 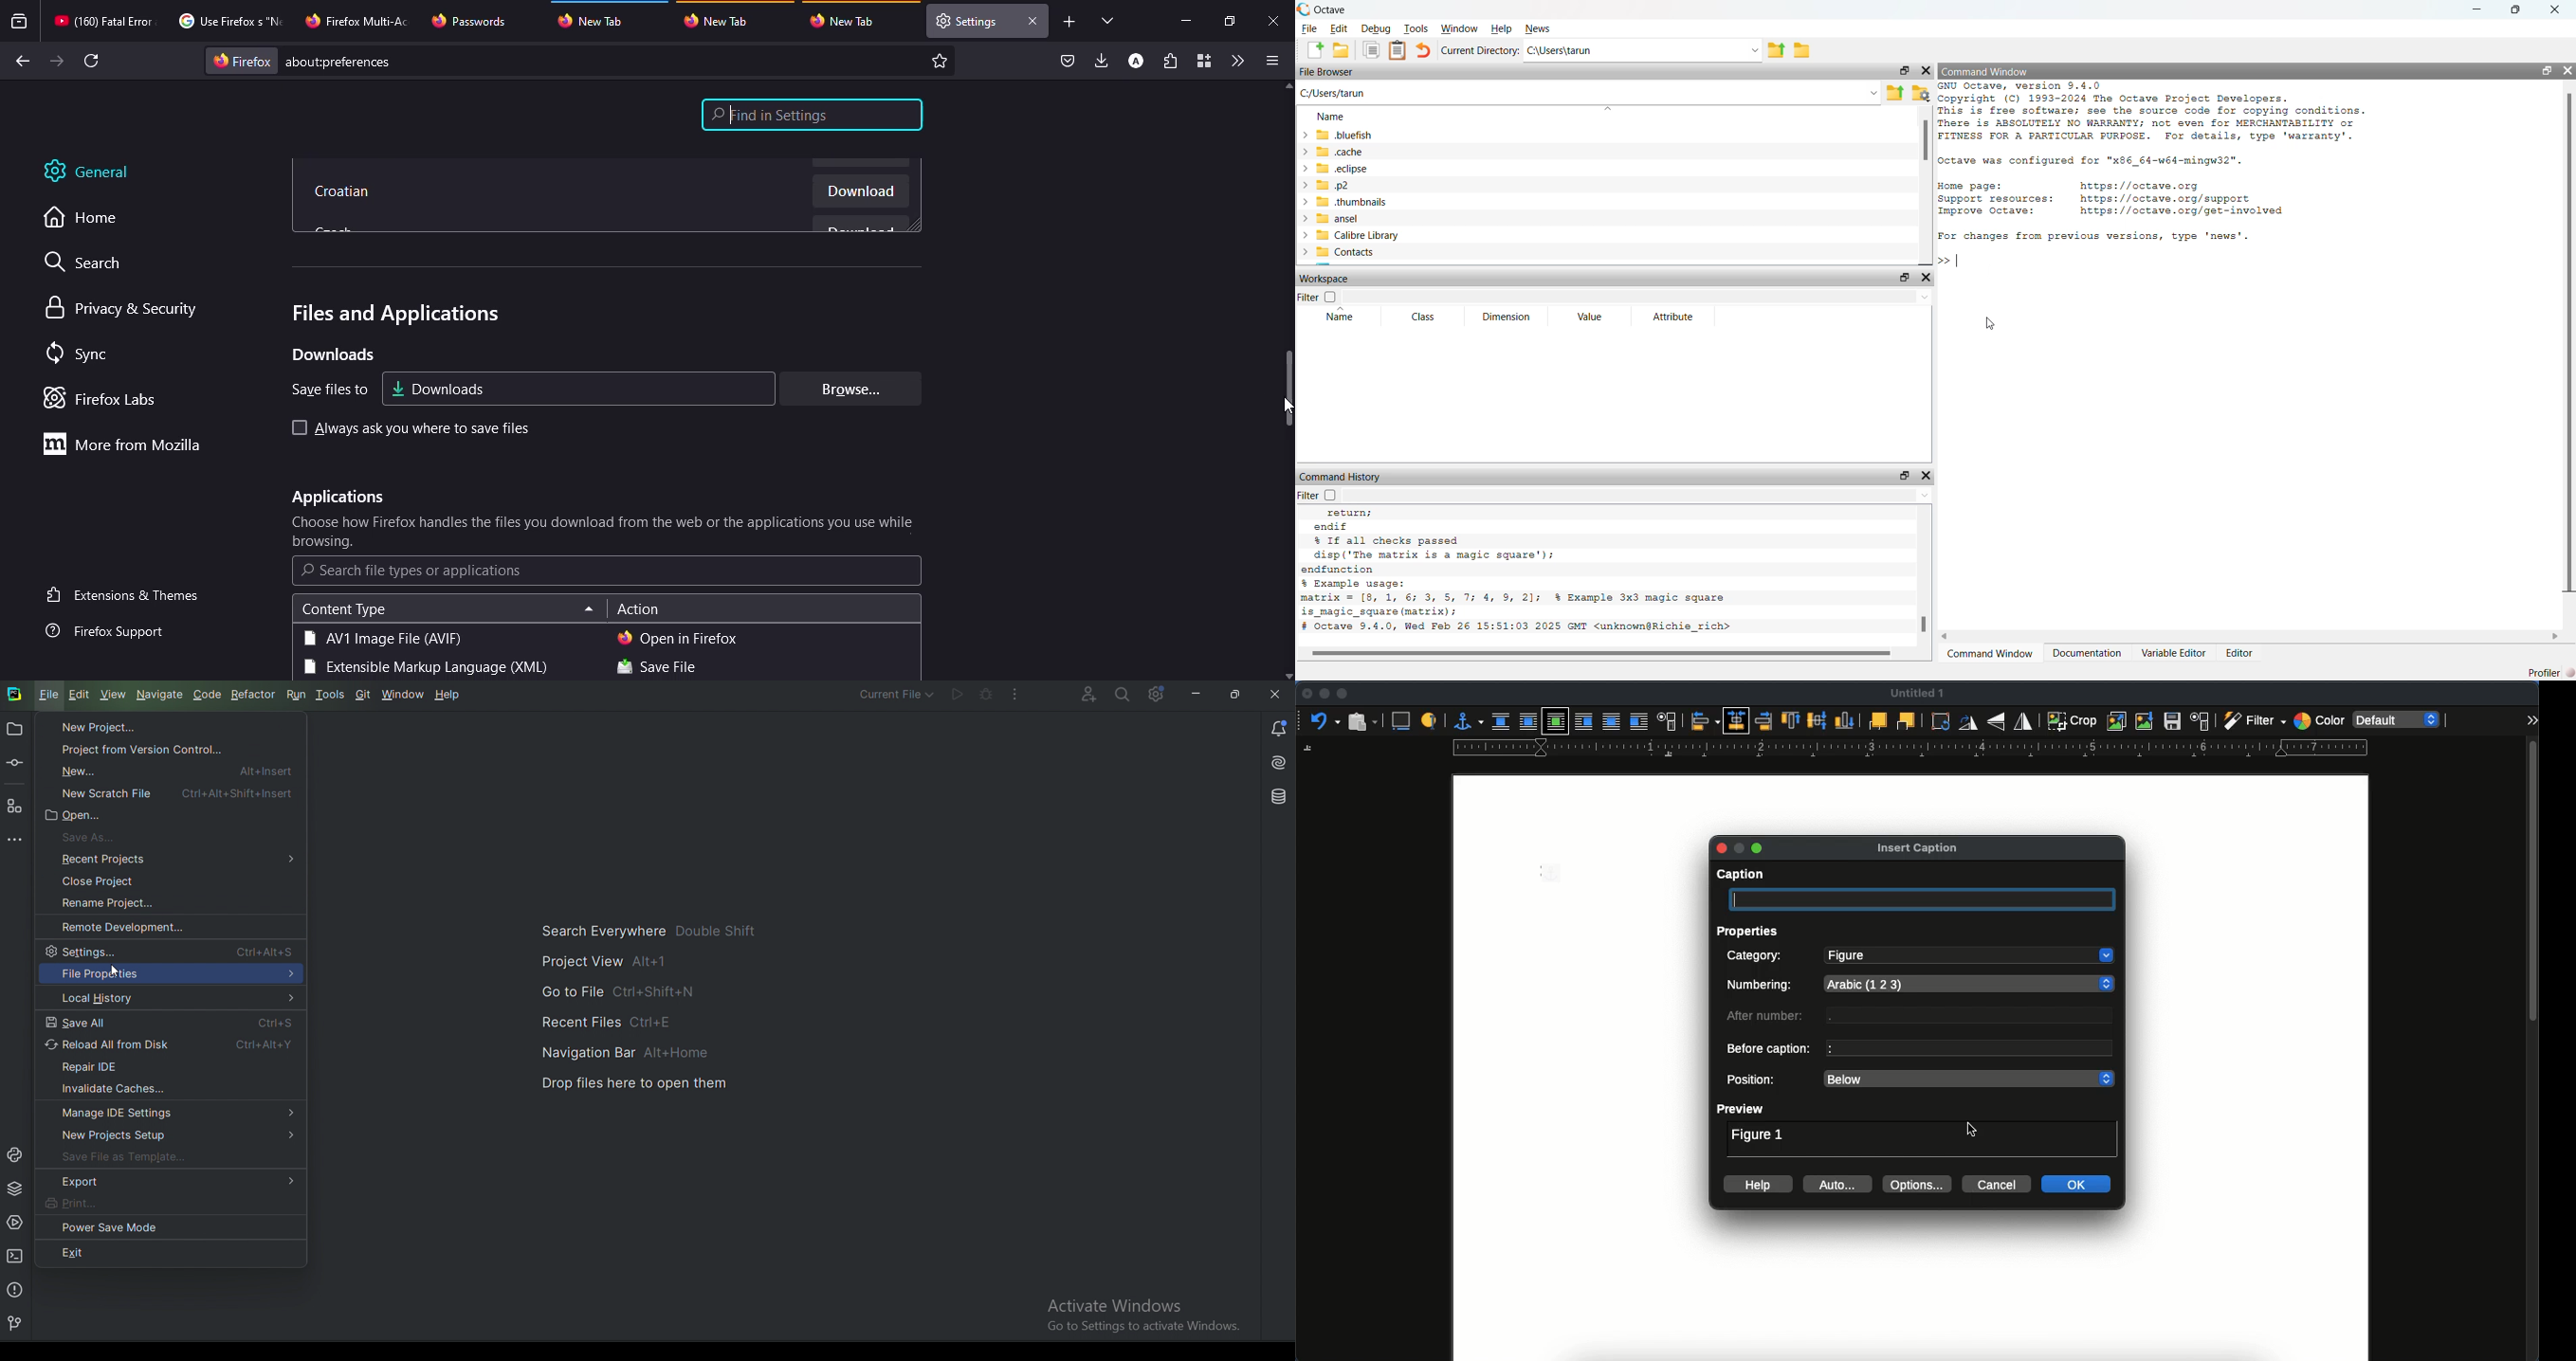 What do you see at coordinates (423, 668) in the screenshot?
I see `type` at bounding box center [423, 668].